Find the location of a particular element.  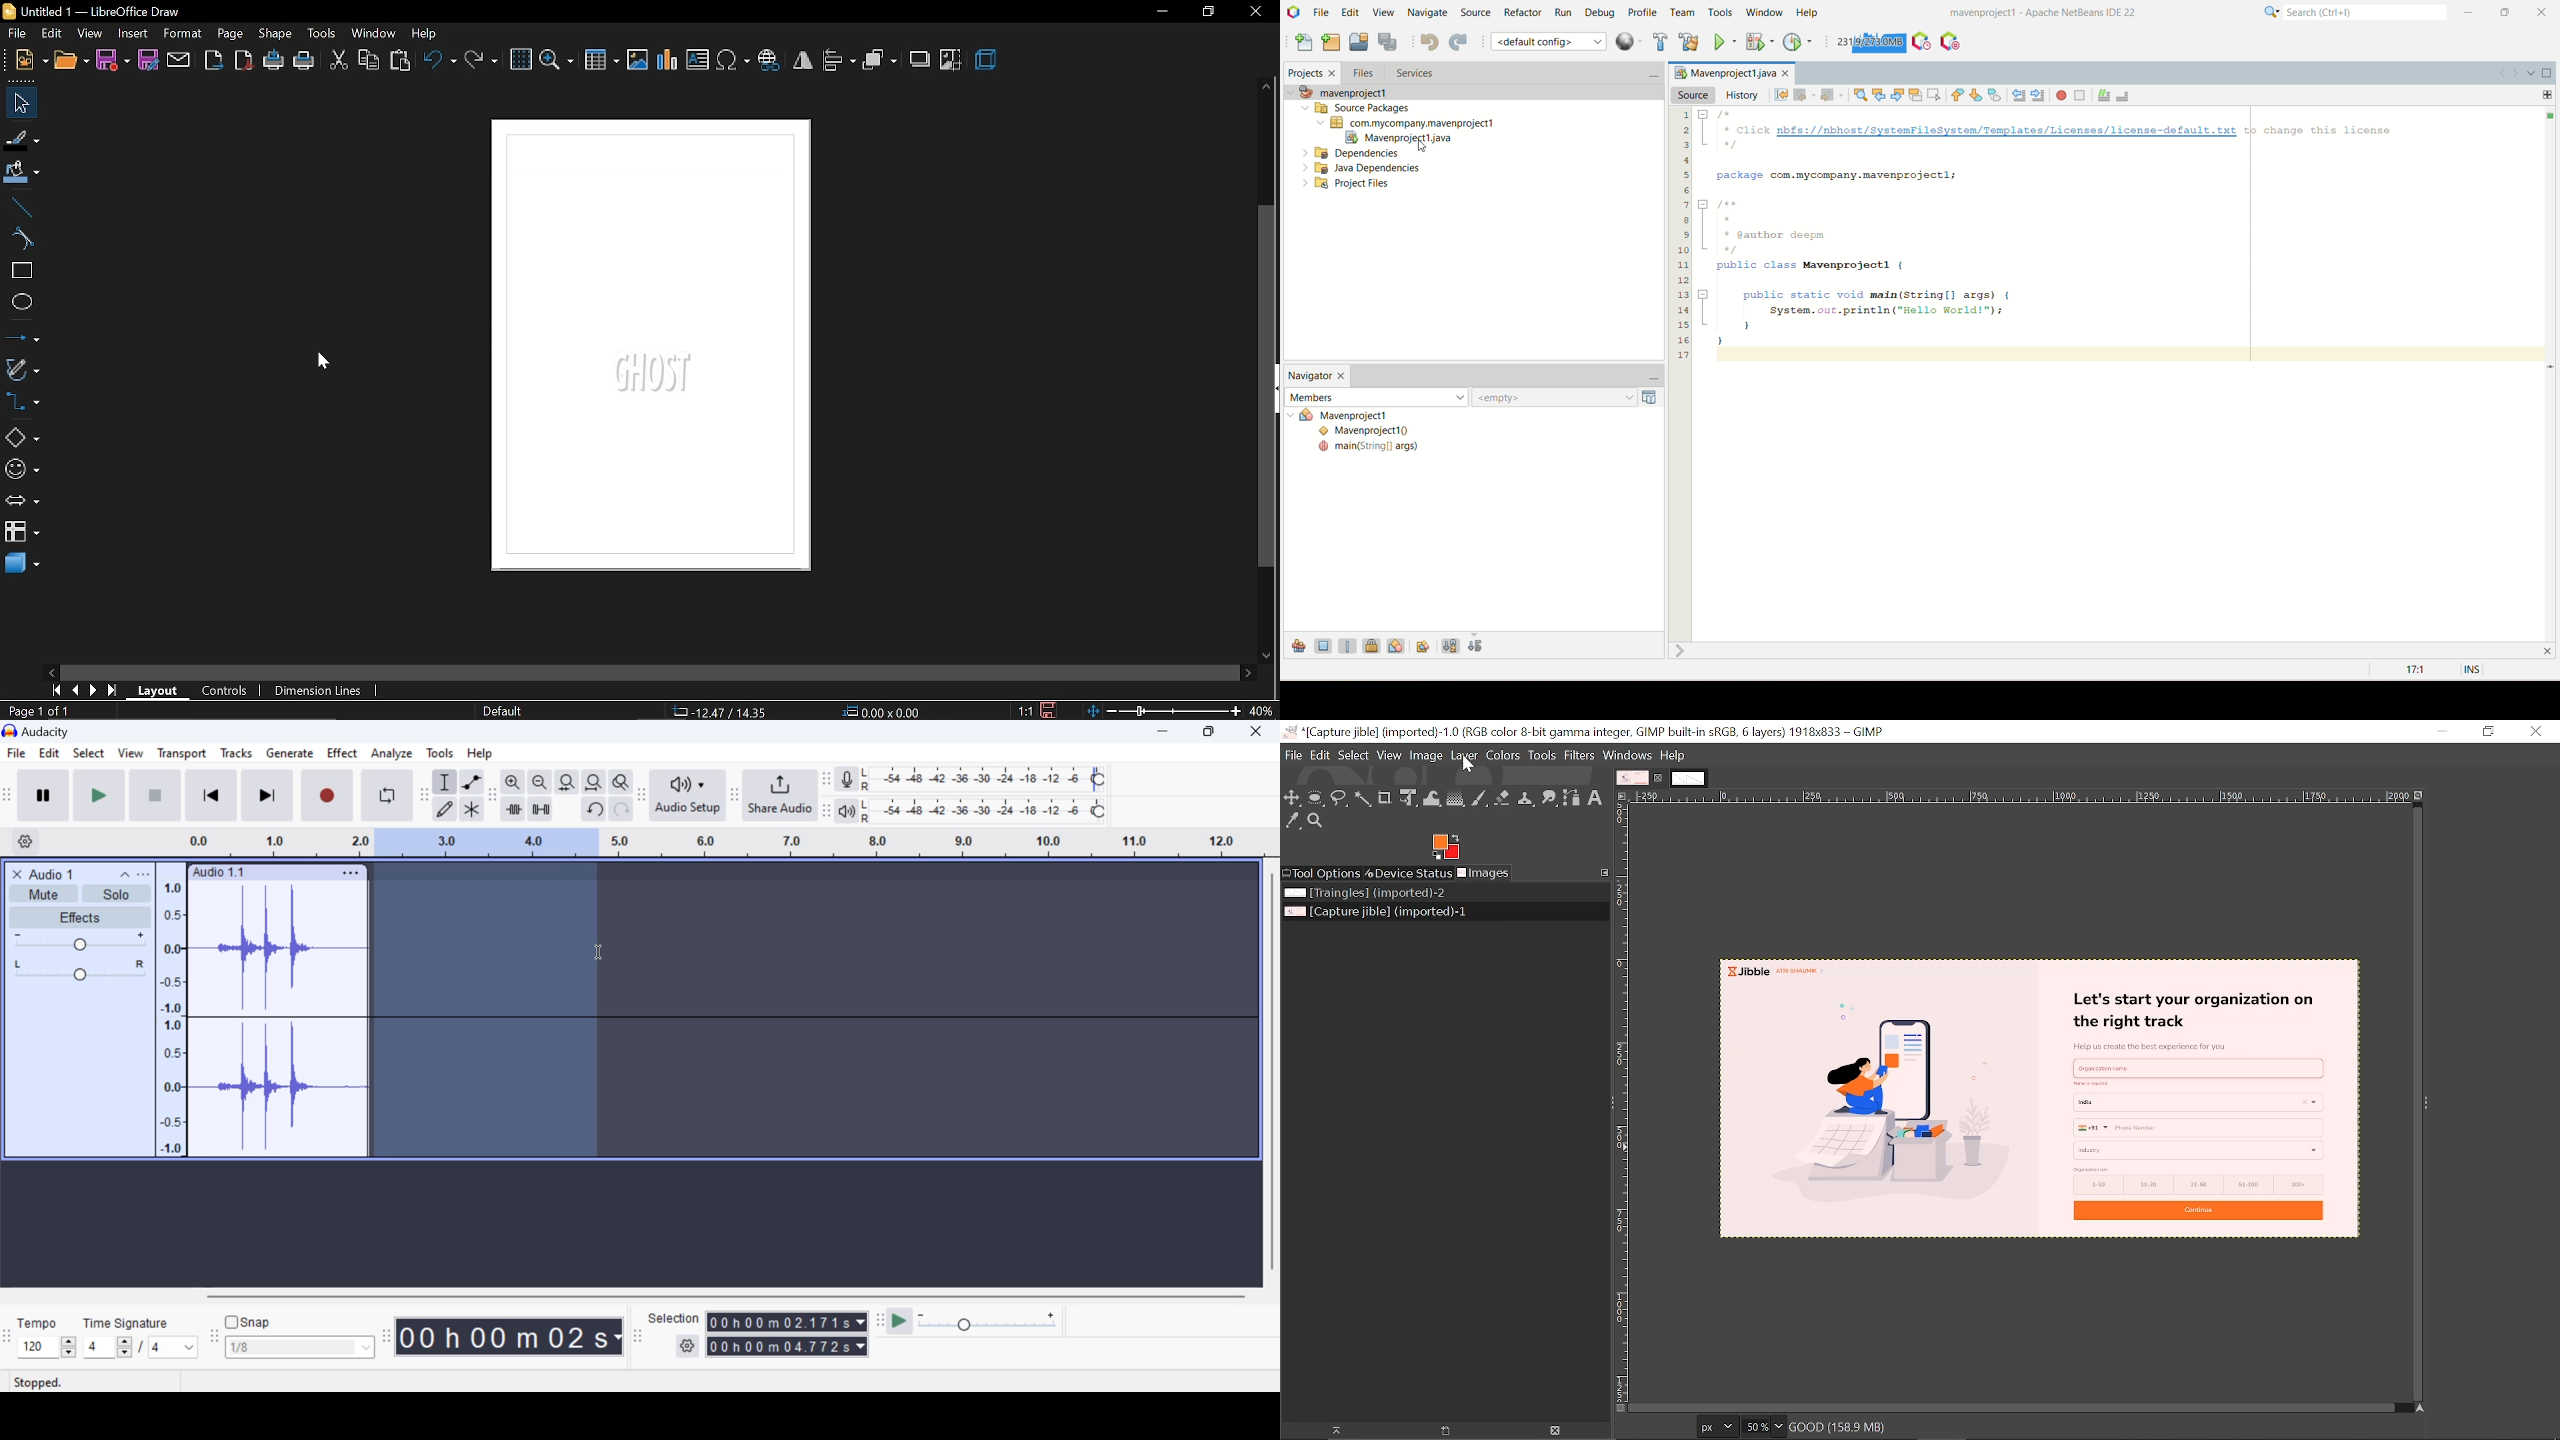

com.mycompany.mavenproject1 is located at coordinates (1407, 123).